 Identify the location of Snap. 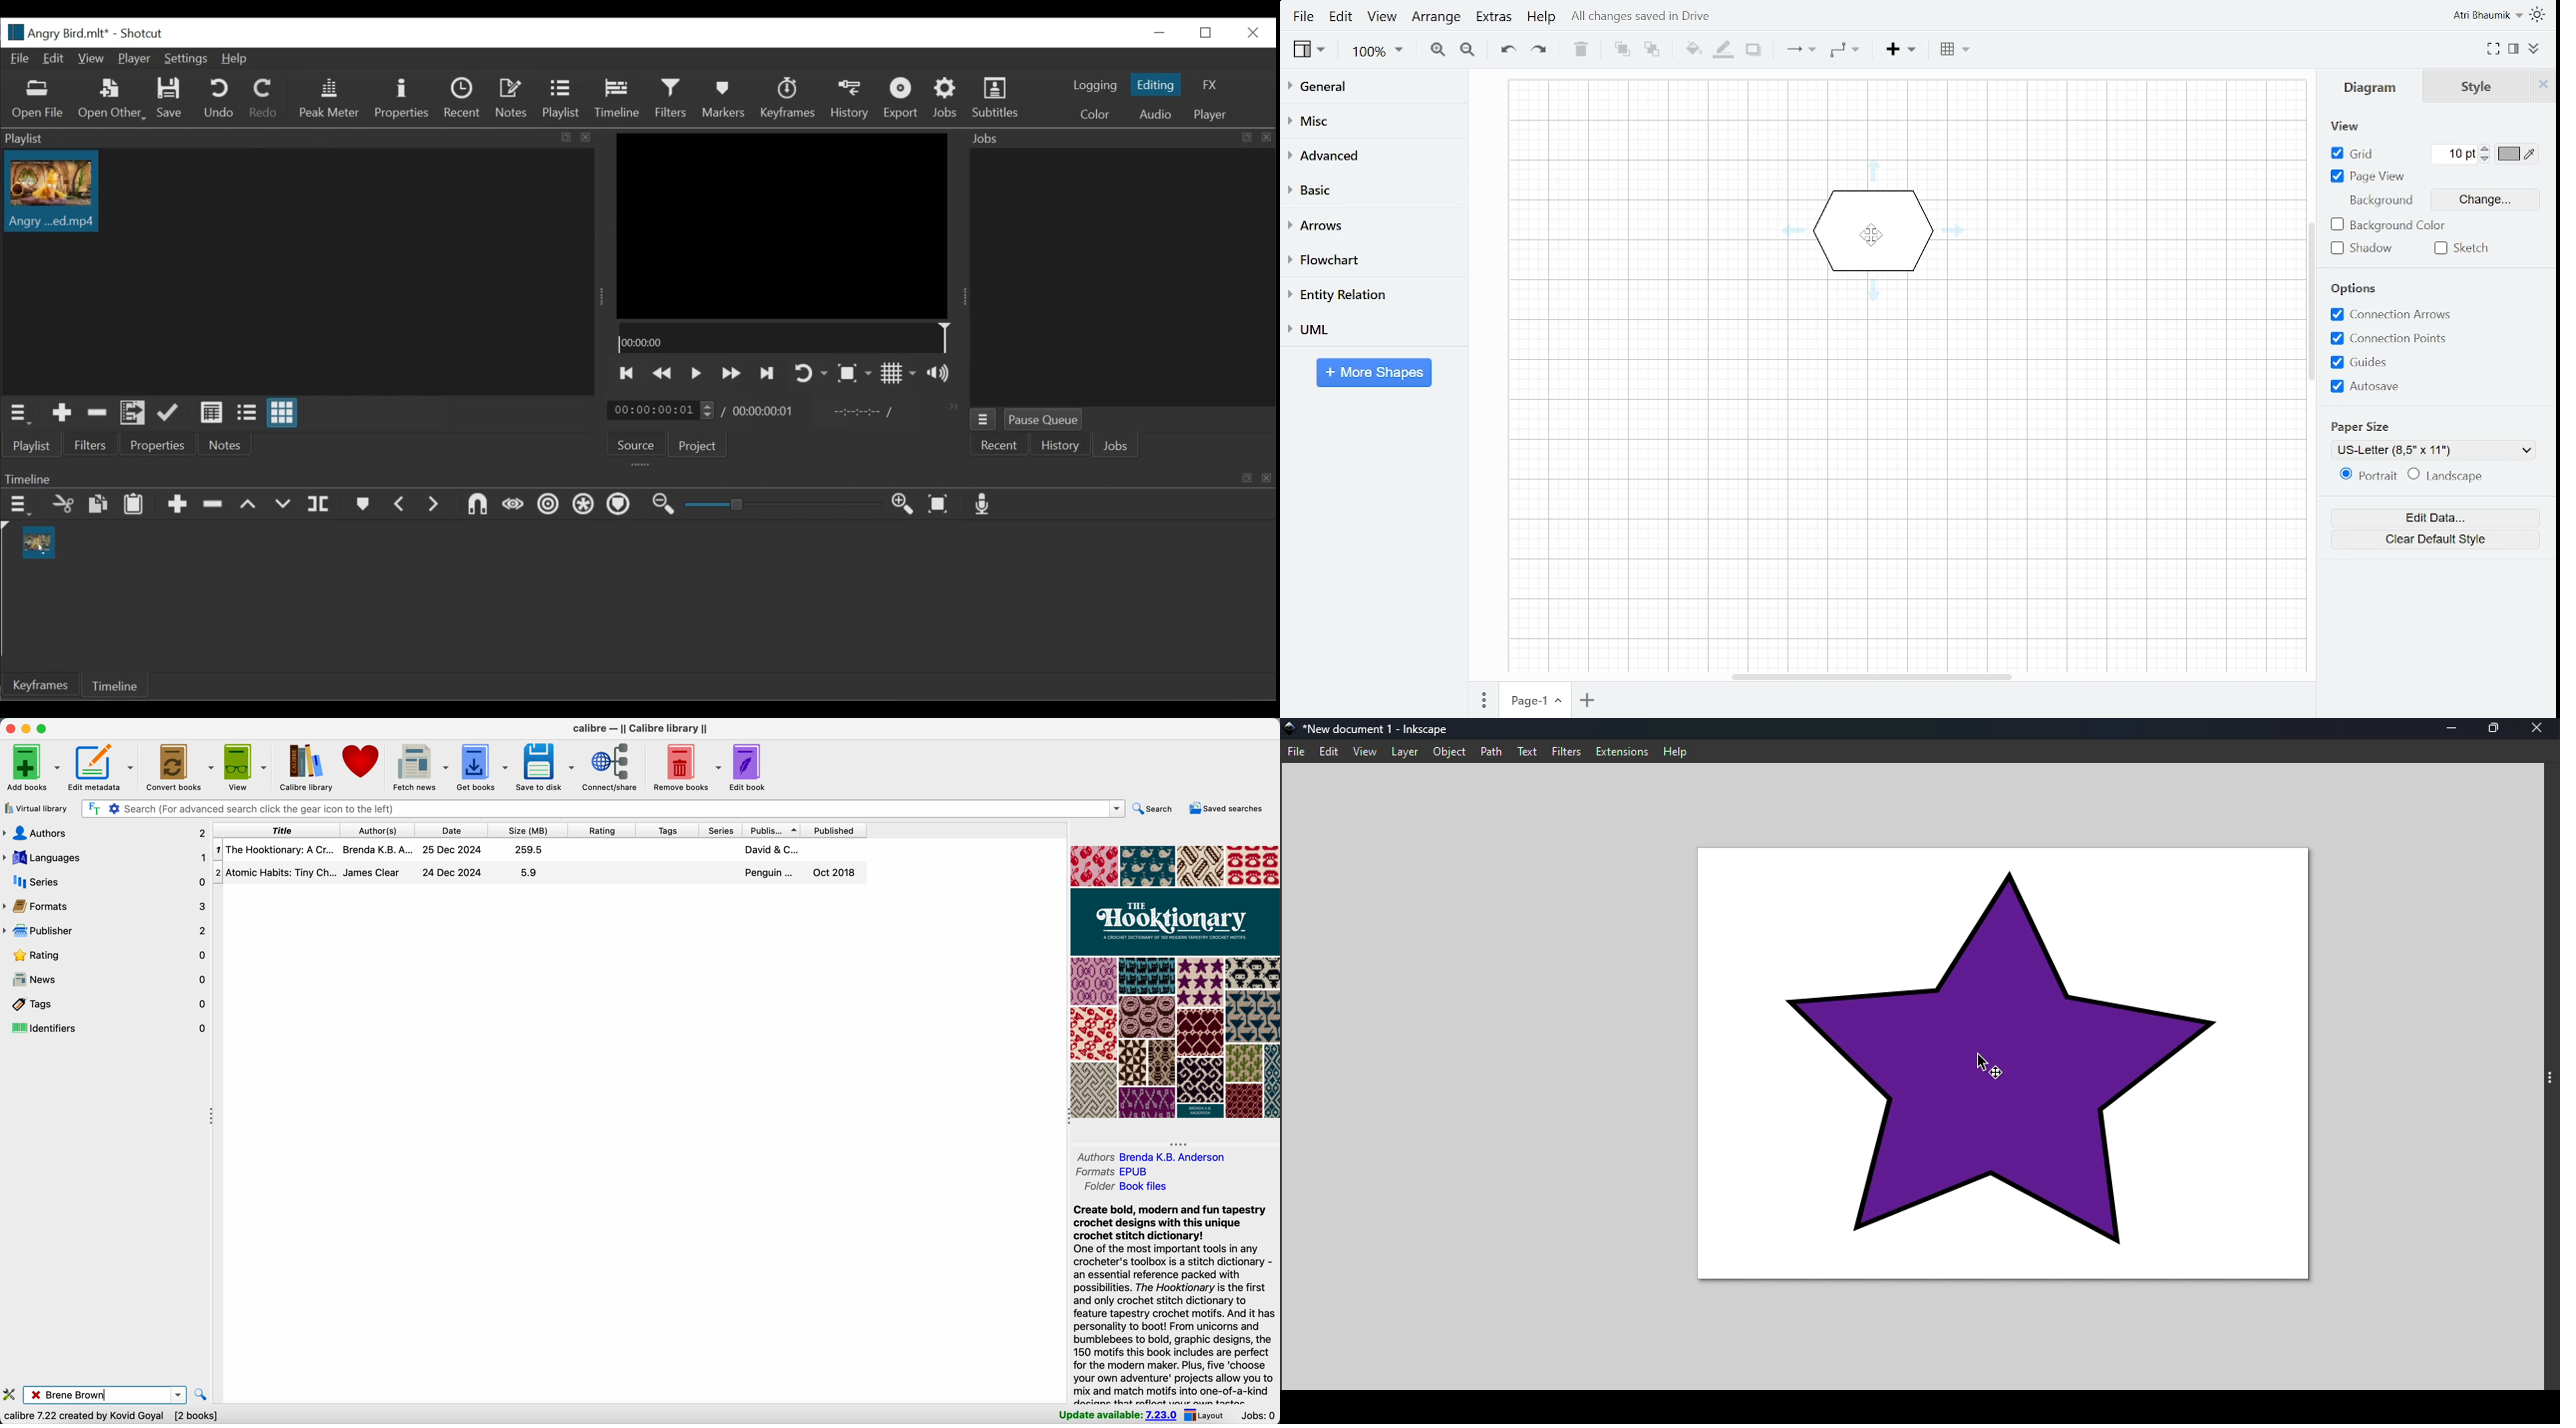
(474, 505).